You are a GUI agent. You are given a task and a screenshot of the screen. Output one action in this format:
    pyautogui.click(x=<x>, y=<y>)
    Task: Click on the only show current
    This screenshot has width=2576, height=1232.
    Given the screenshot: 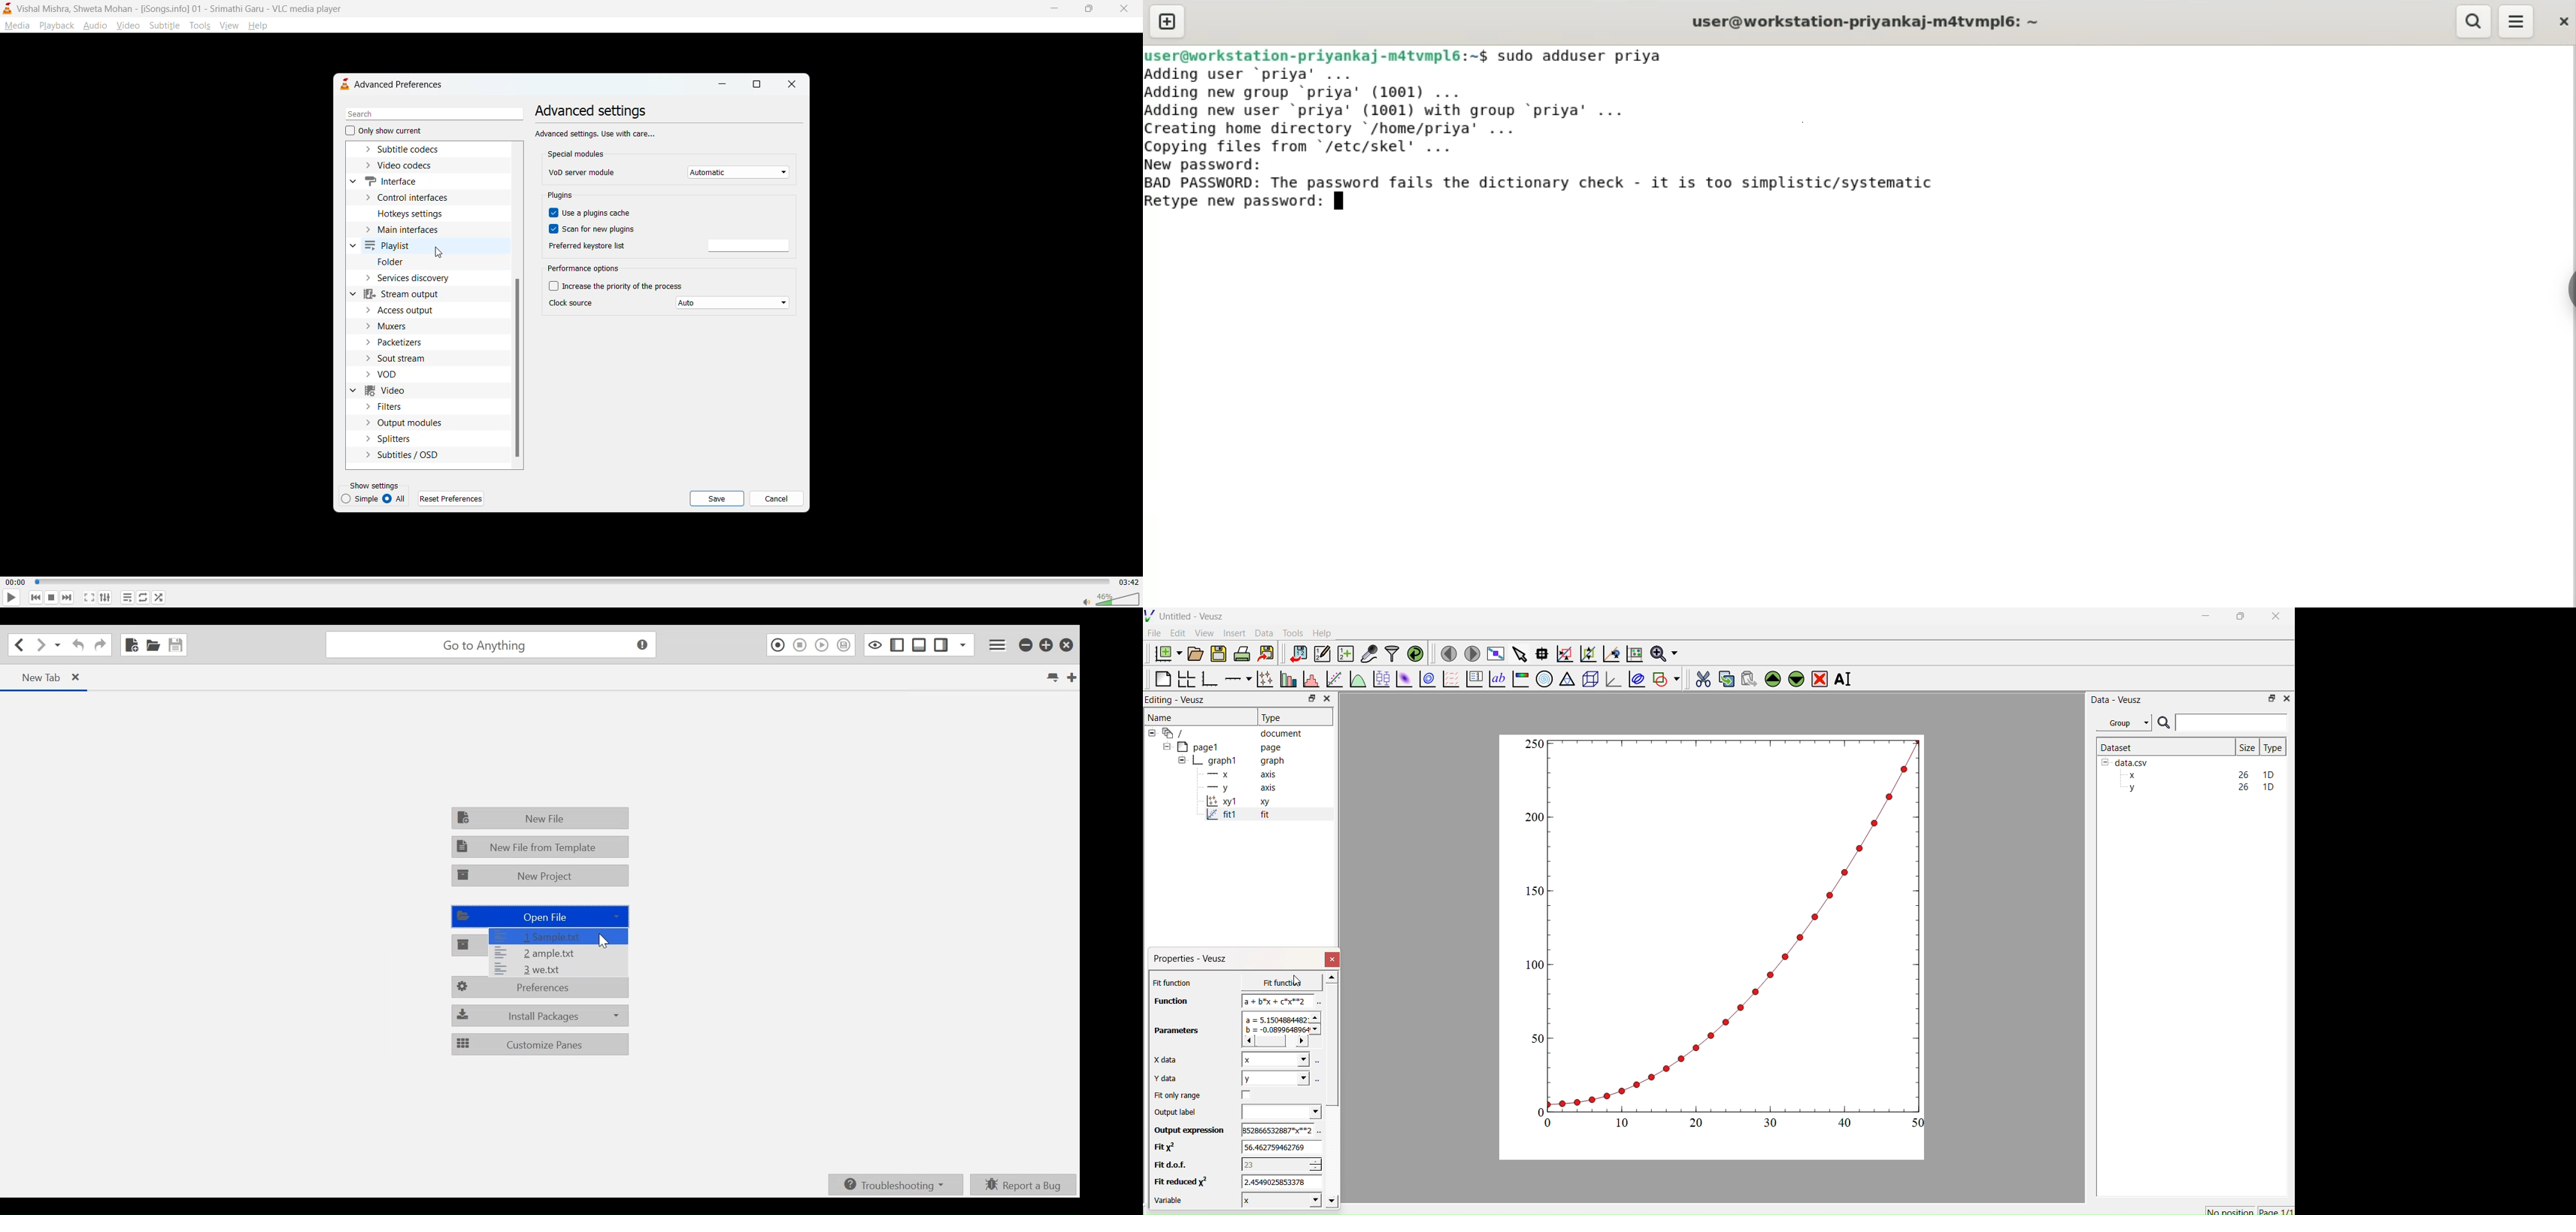 What is the action you would take?
    pyautogui.click(x=384, y=132)
    